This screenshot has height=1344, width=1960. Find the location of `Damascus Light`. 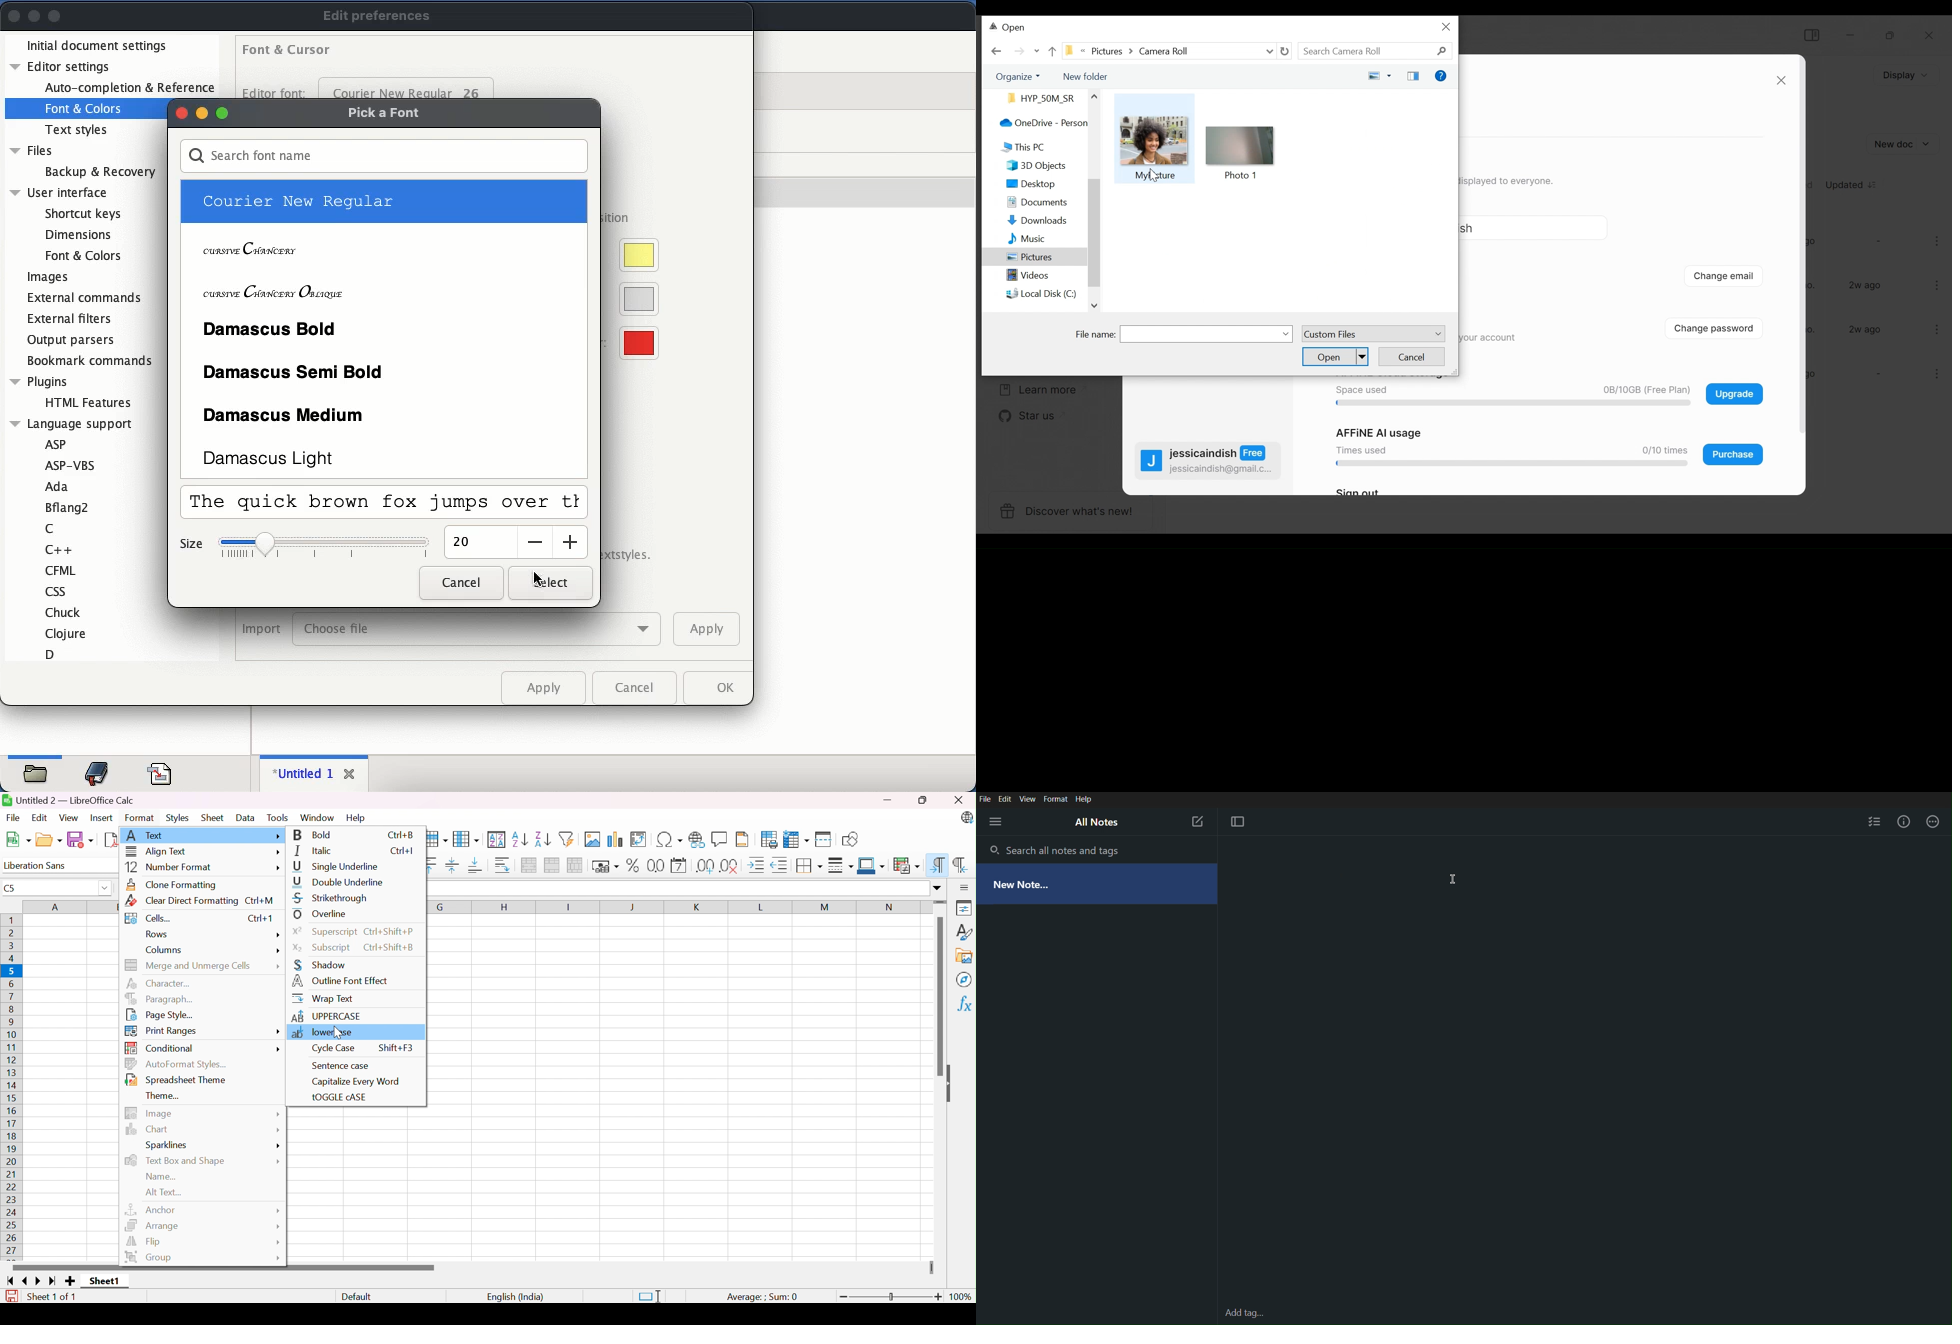

Damascus Light is located at coordinates (274, 457).